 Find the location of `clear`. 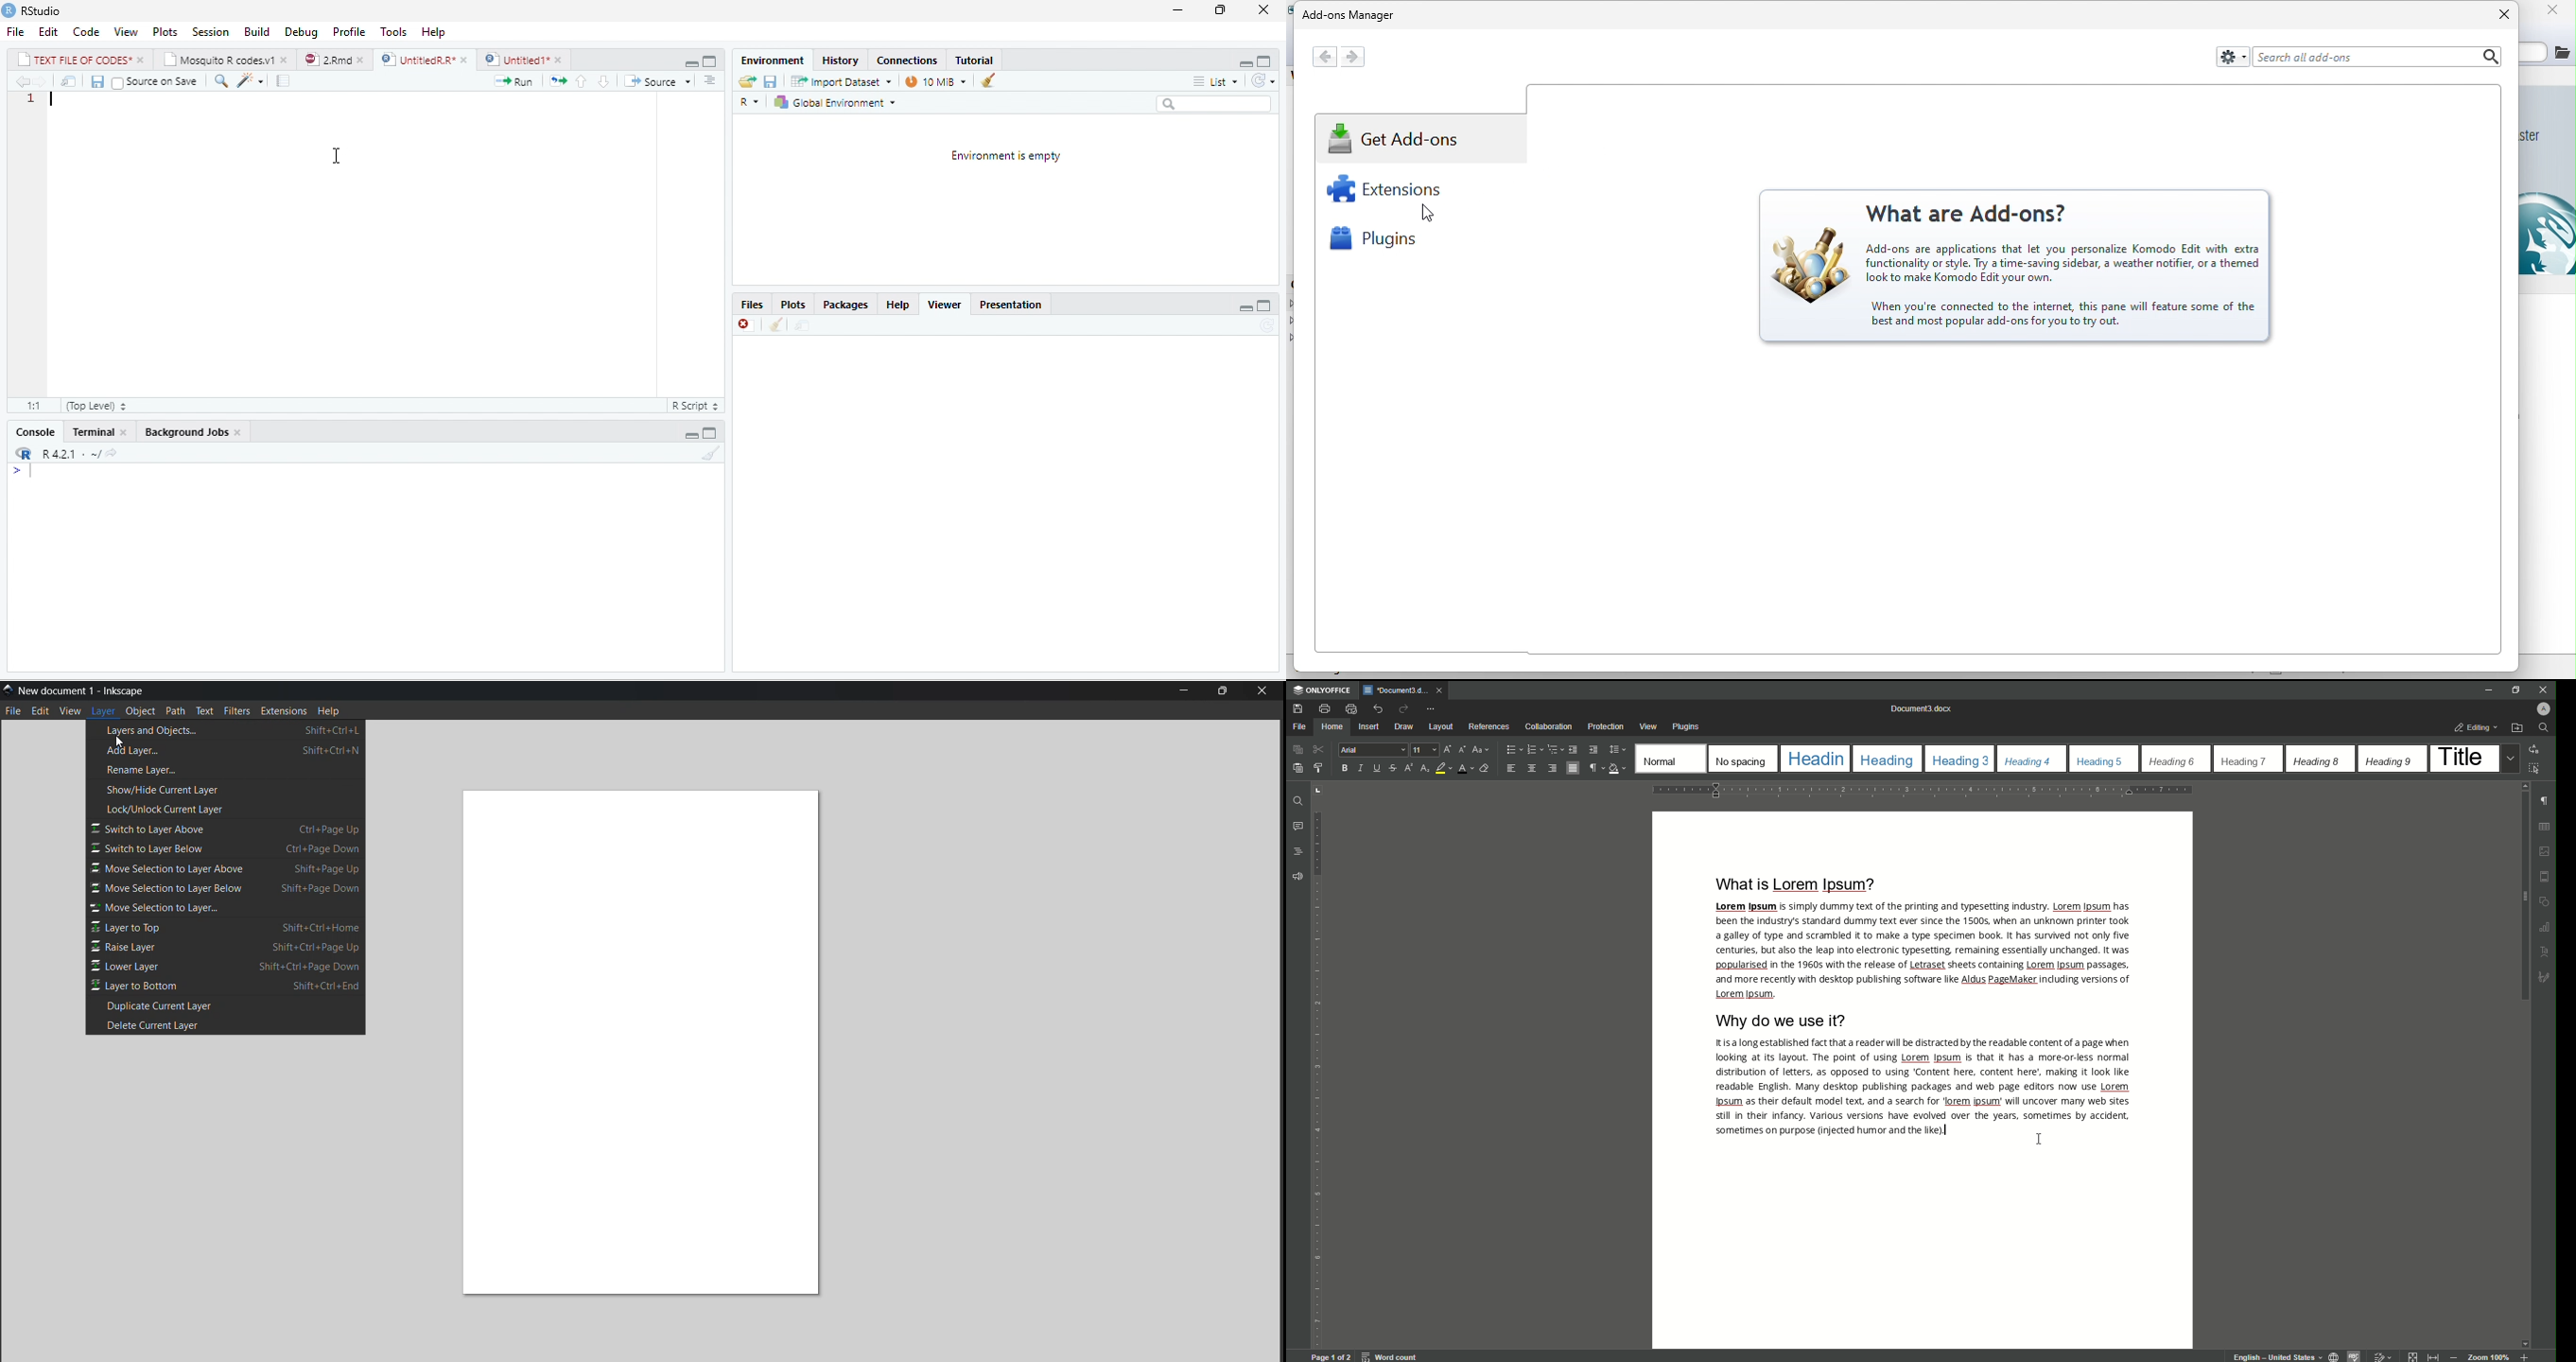

clear is located at coordinates (711, 454).